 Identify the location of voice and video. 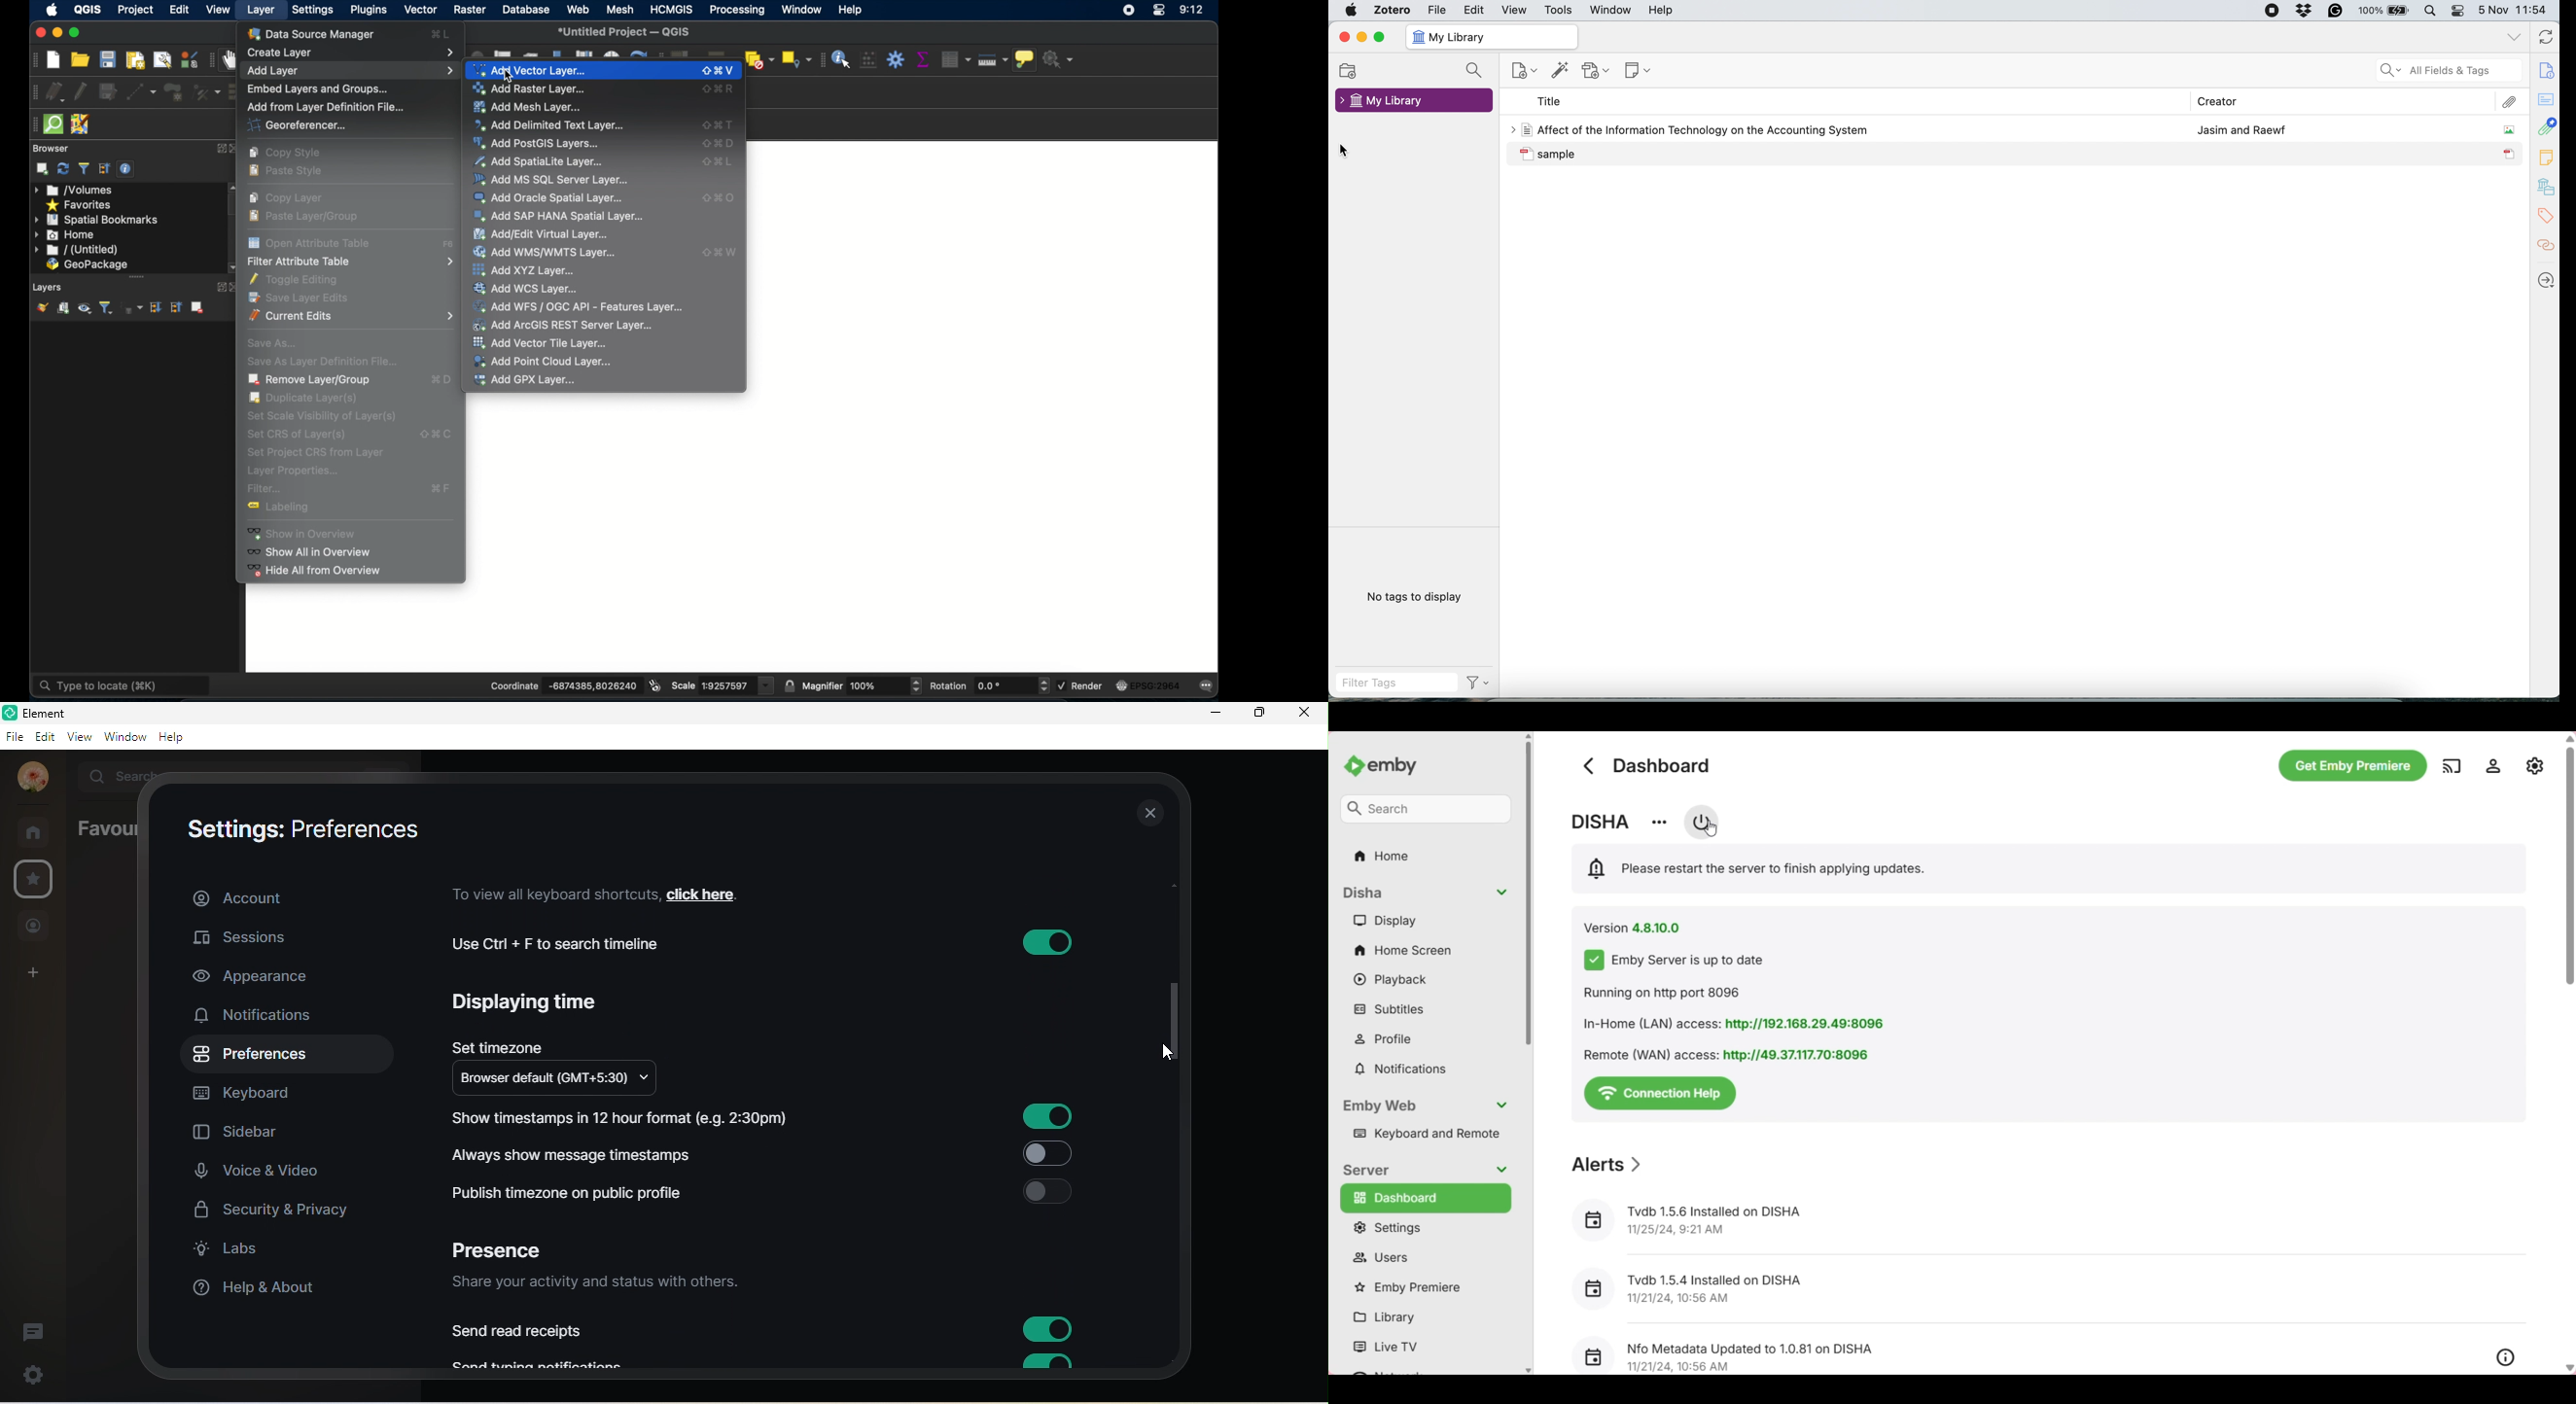
(264, 1173).